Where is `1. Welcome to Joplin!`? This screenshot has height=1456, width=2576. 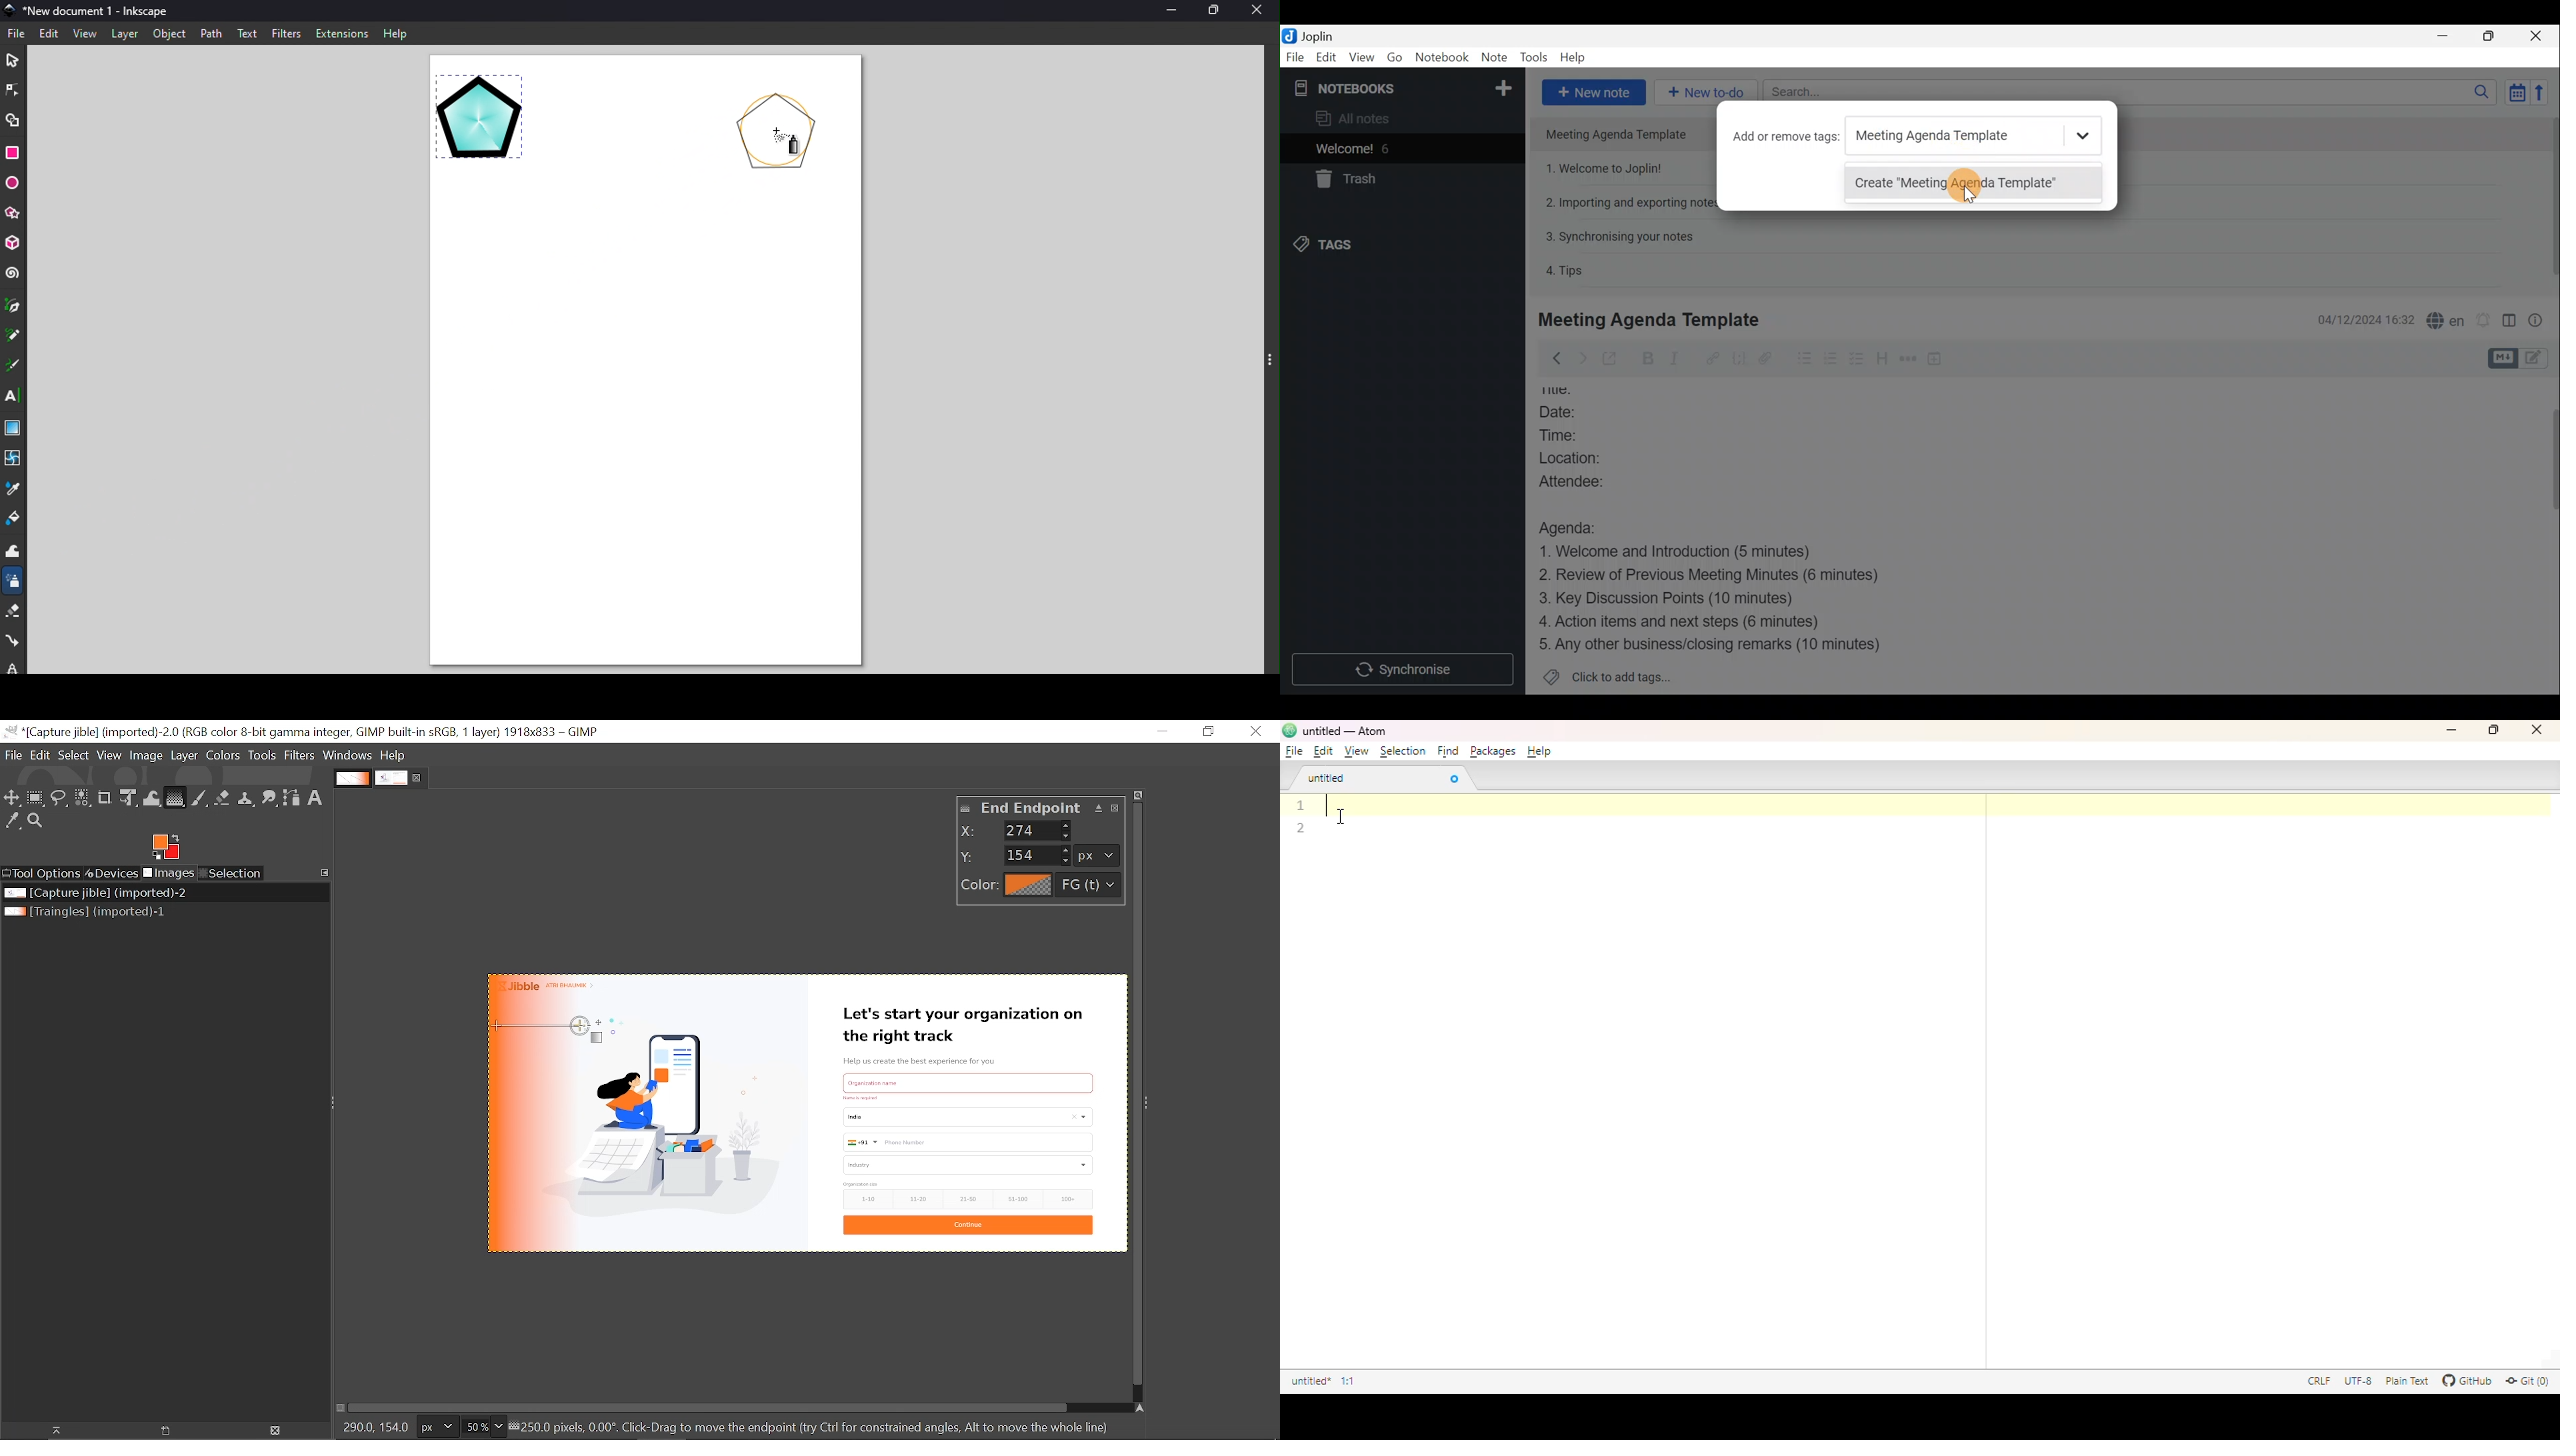
1. Welcome to Joplin! is located at coordinates (1608, 168).